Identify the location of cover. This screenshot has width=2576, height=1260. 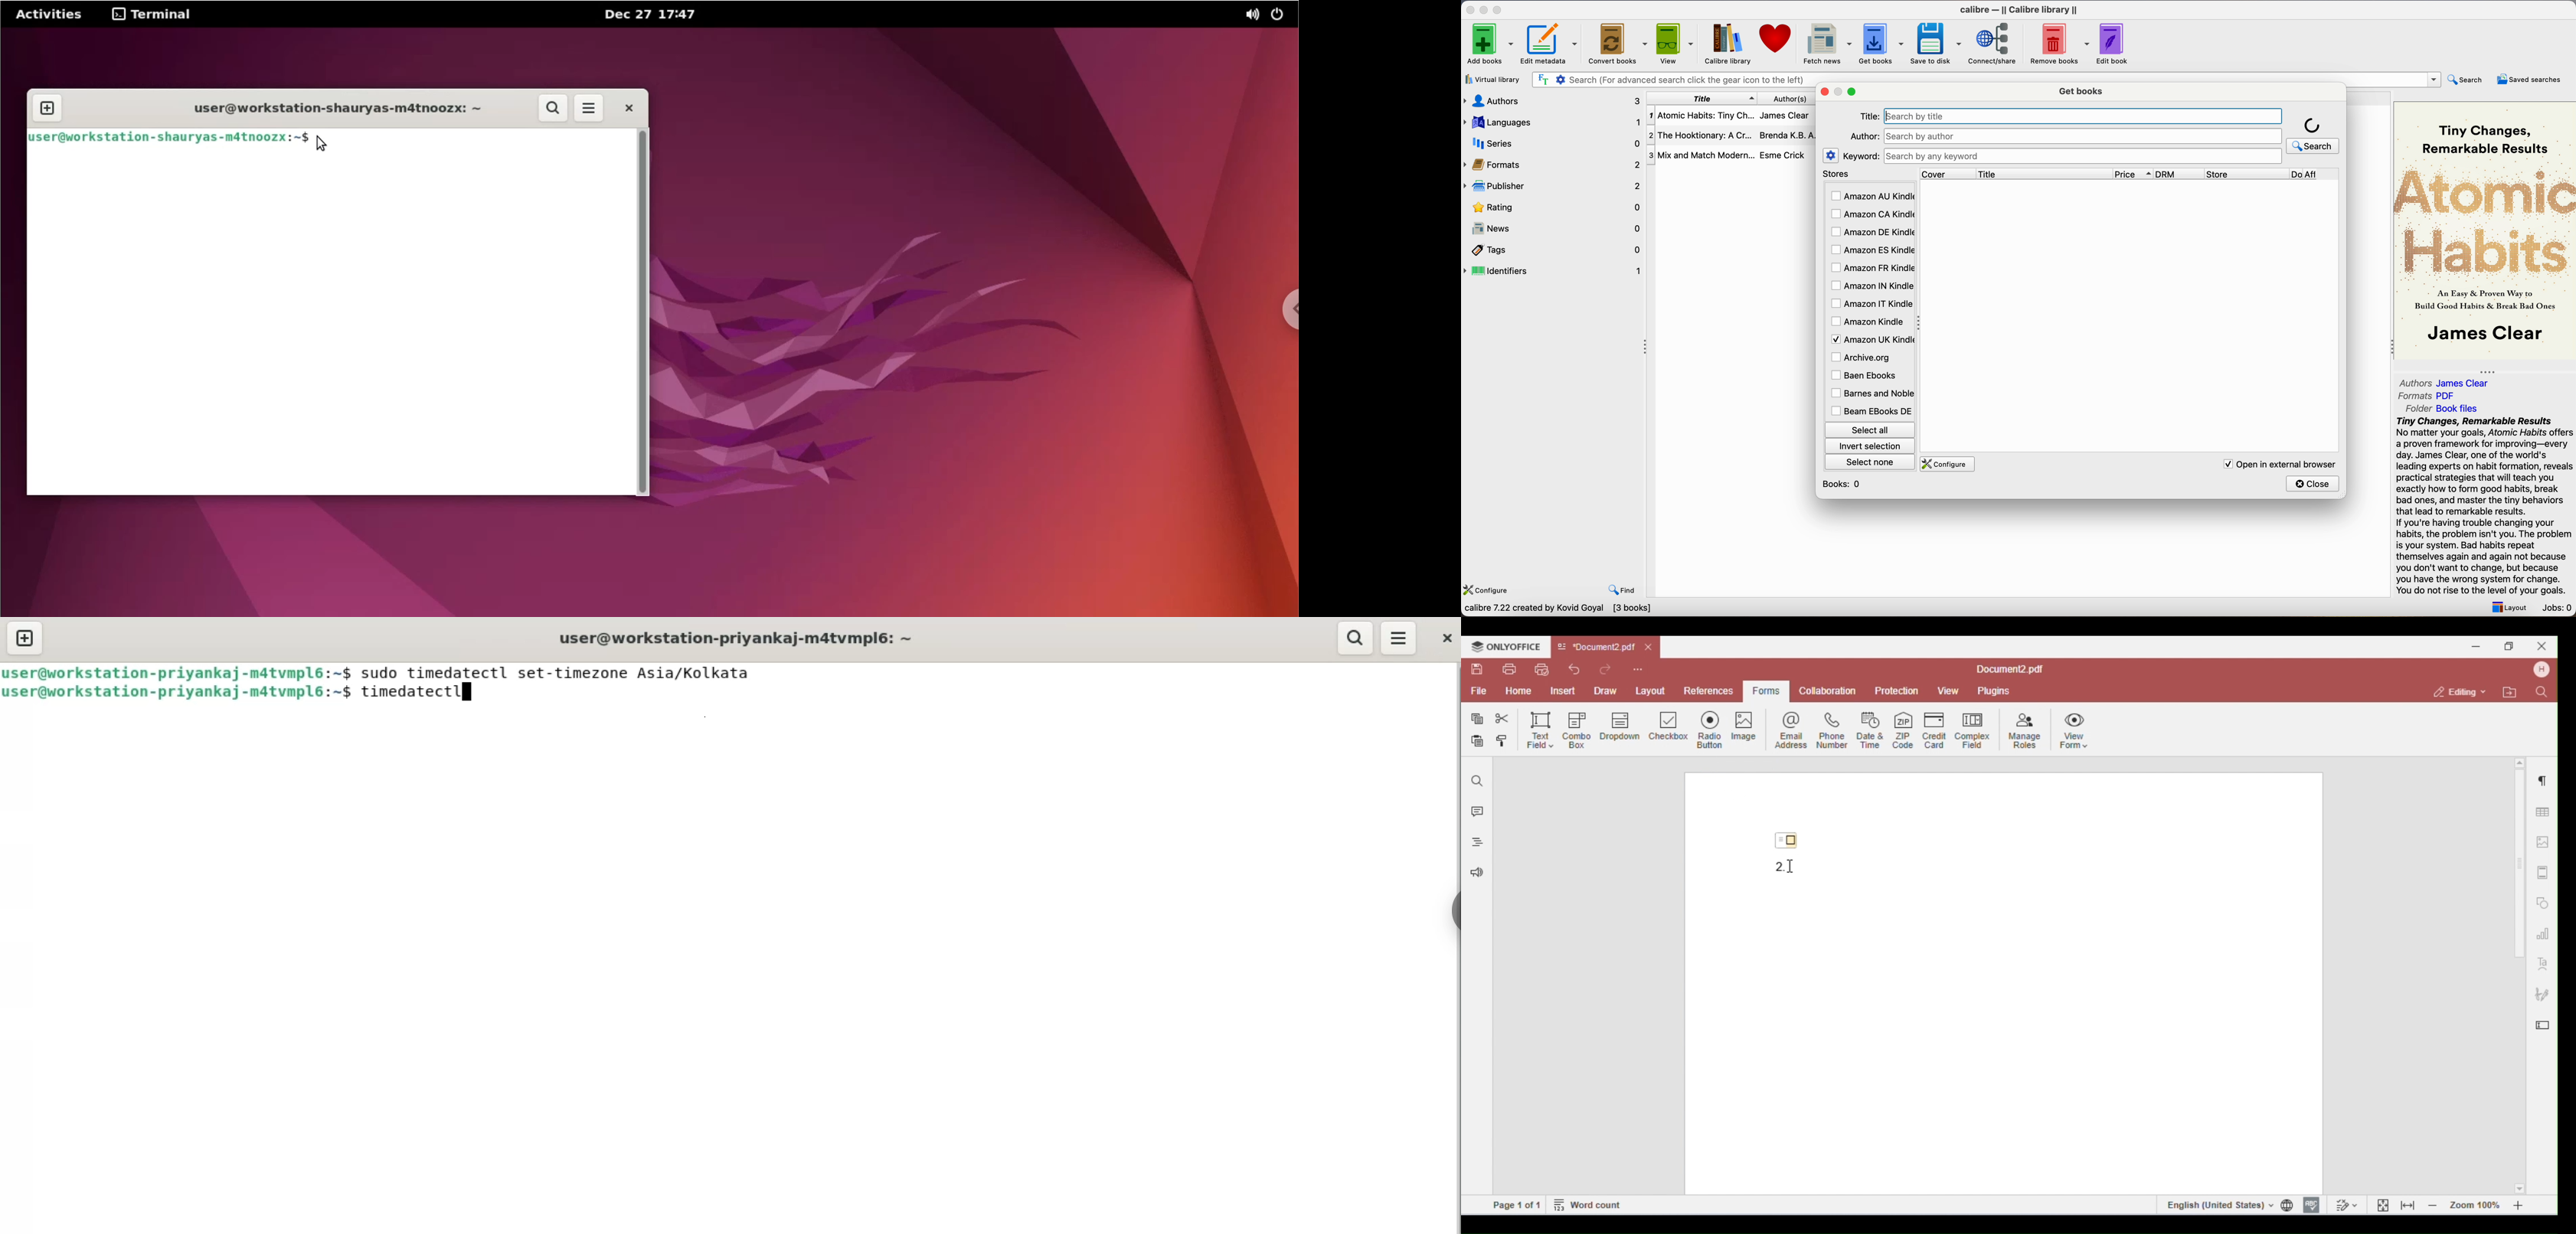
(1948, 174).